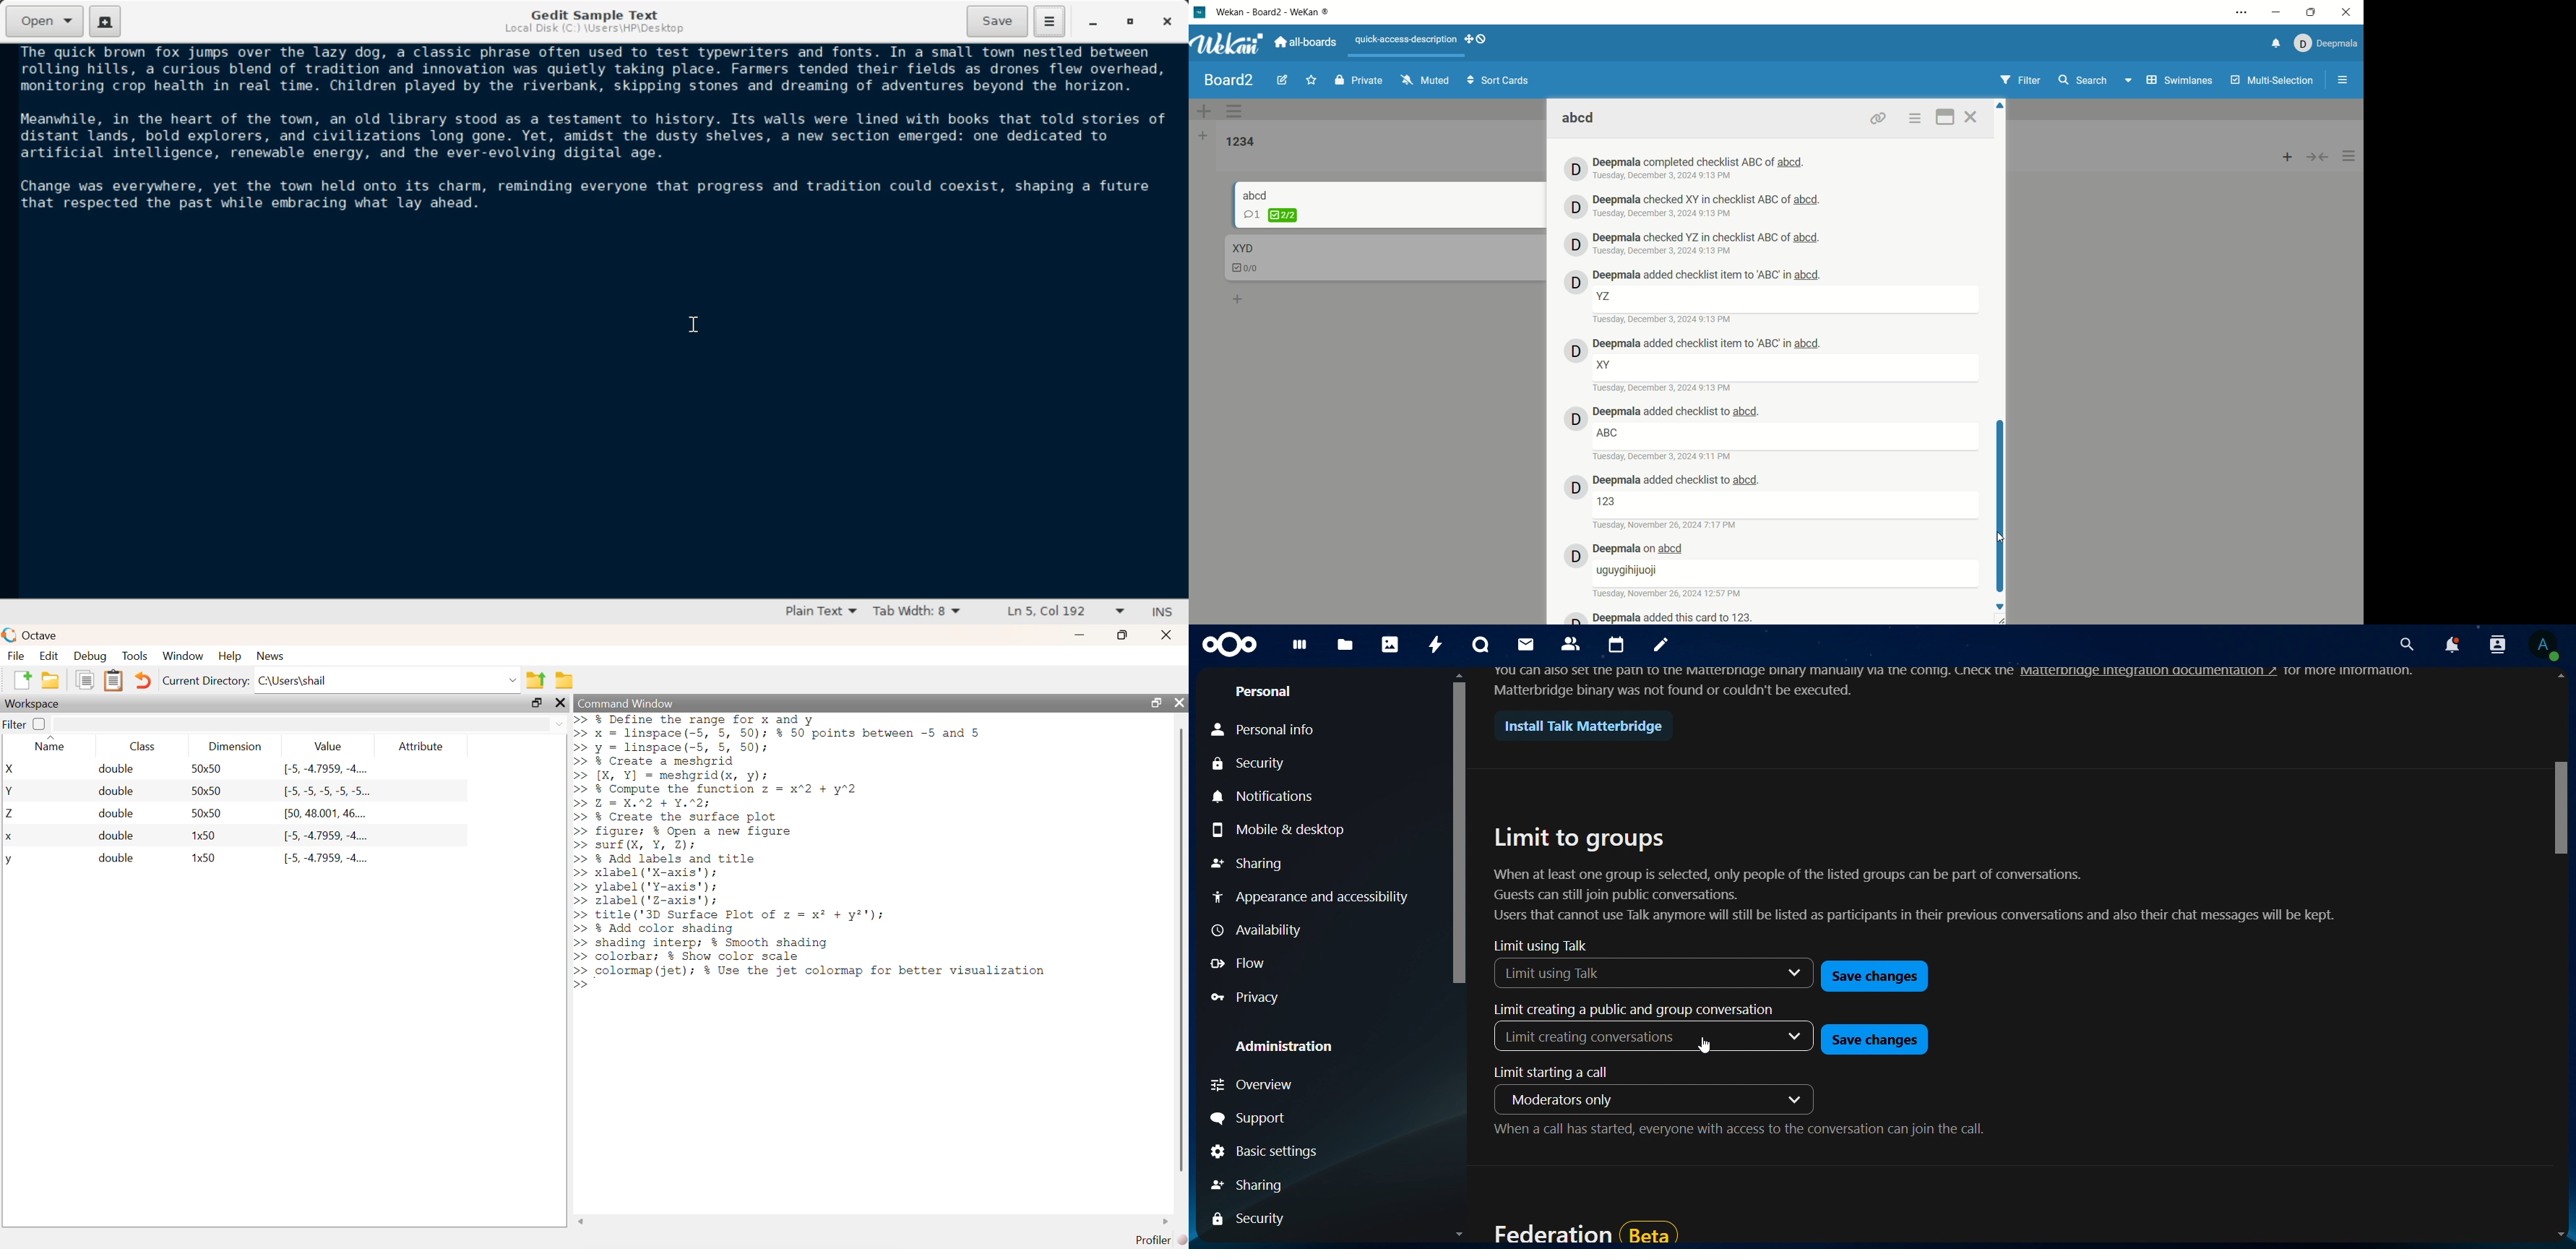  I want to click on double, so click(116, 791).